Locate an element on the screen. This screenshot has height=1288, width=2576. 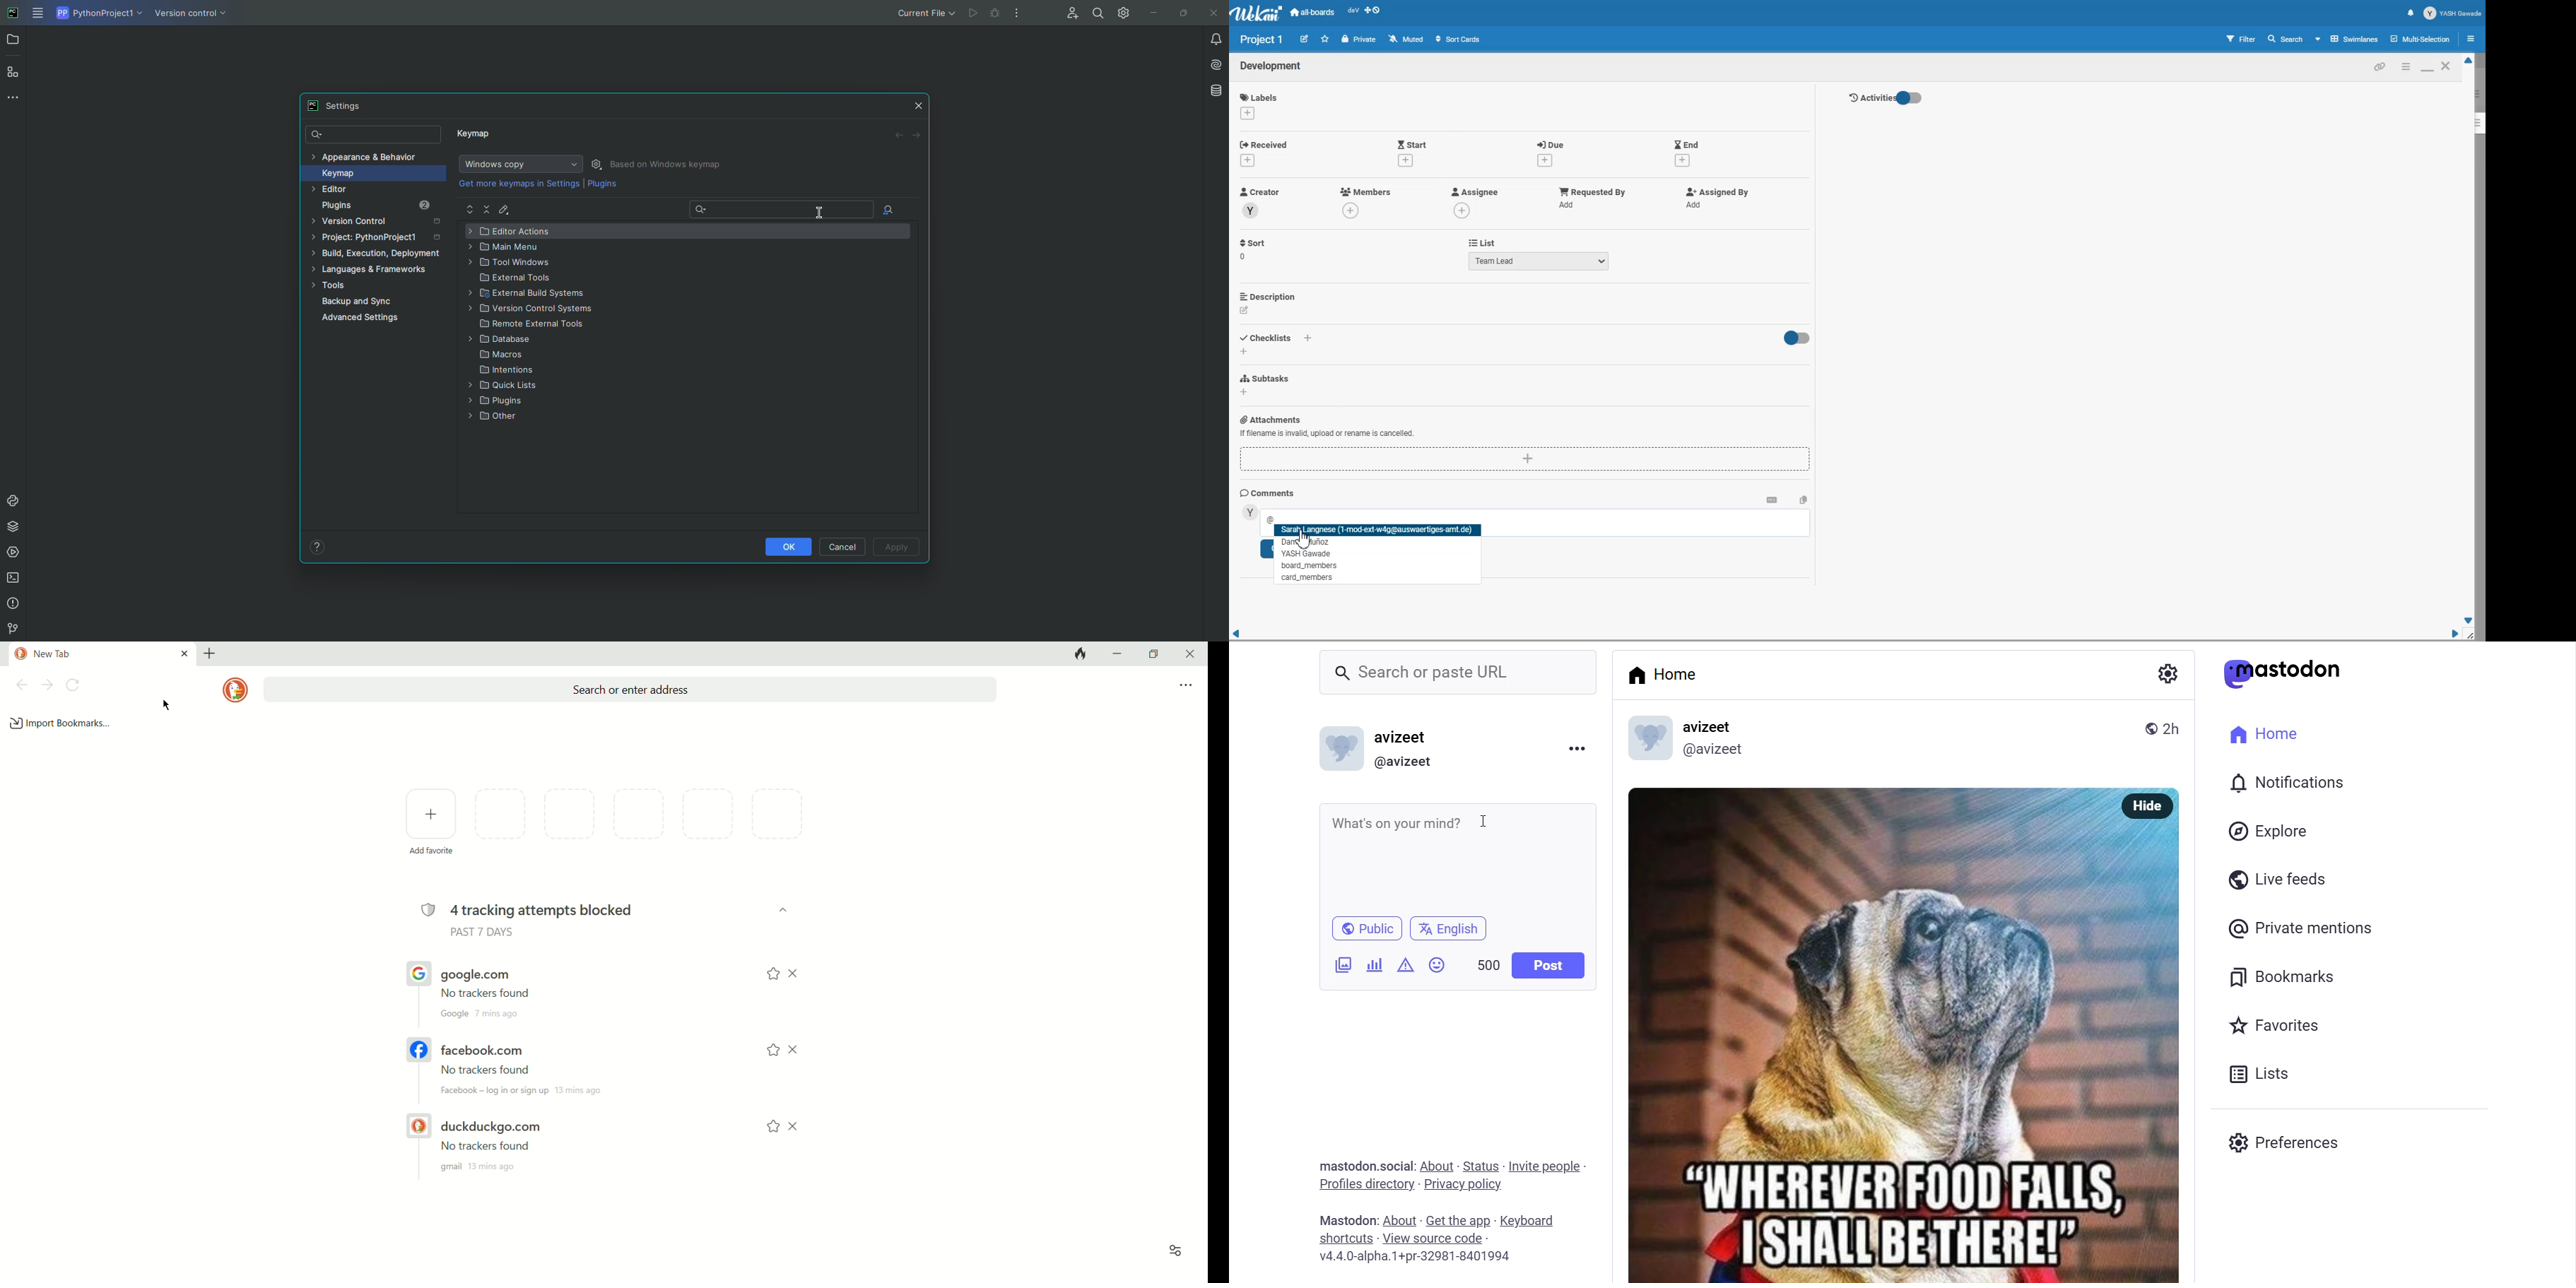
list is located at coordinates (2271, 1075).